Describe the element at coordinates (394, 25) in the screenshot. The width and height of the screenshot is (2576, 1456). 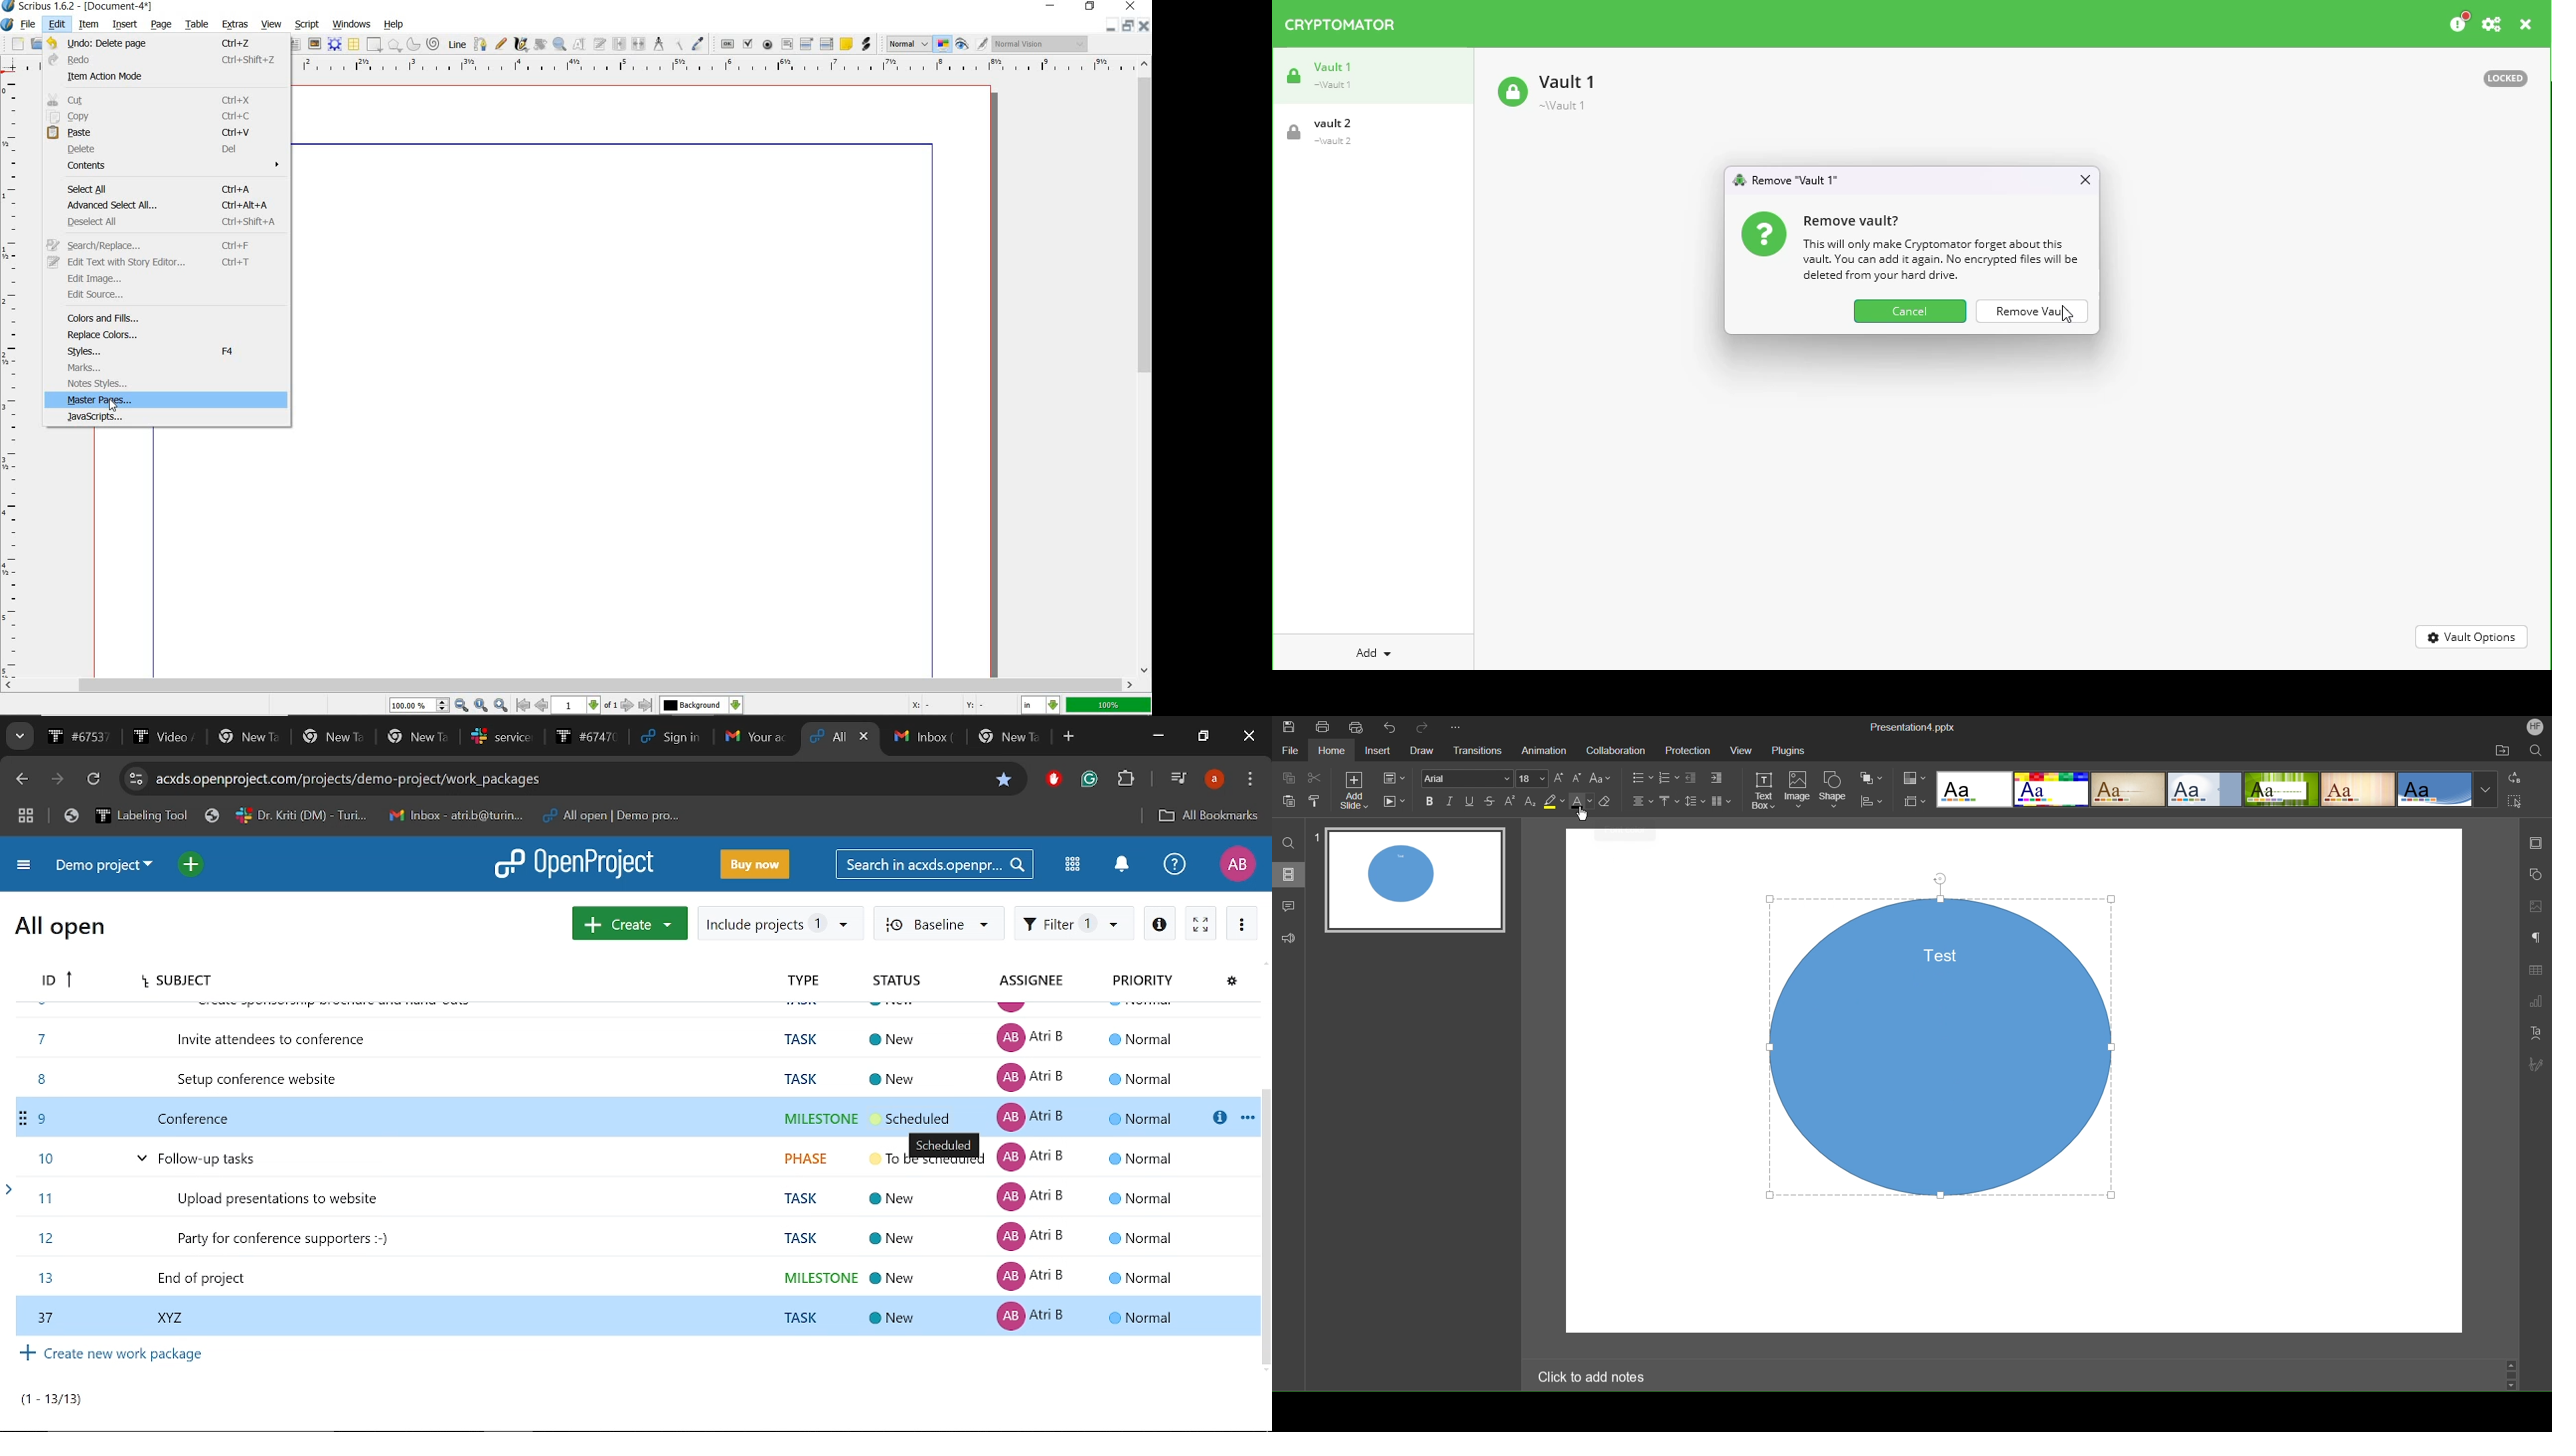
I see `help` at that location.